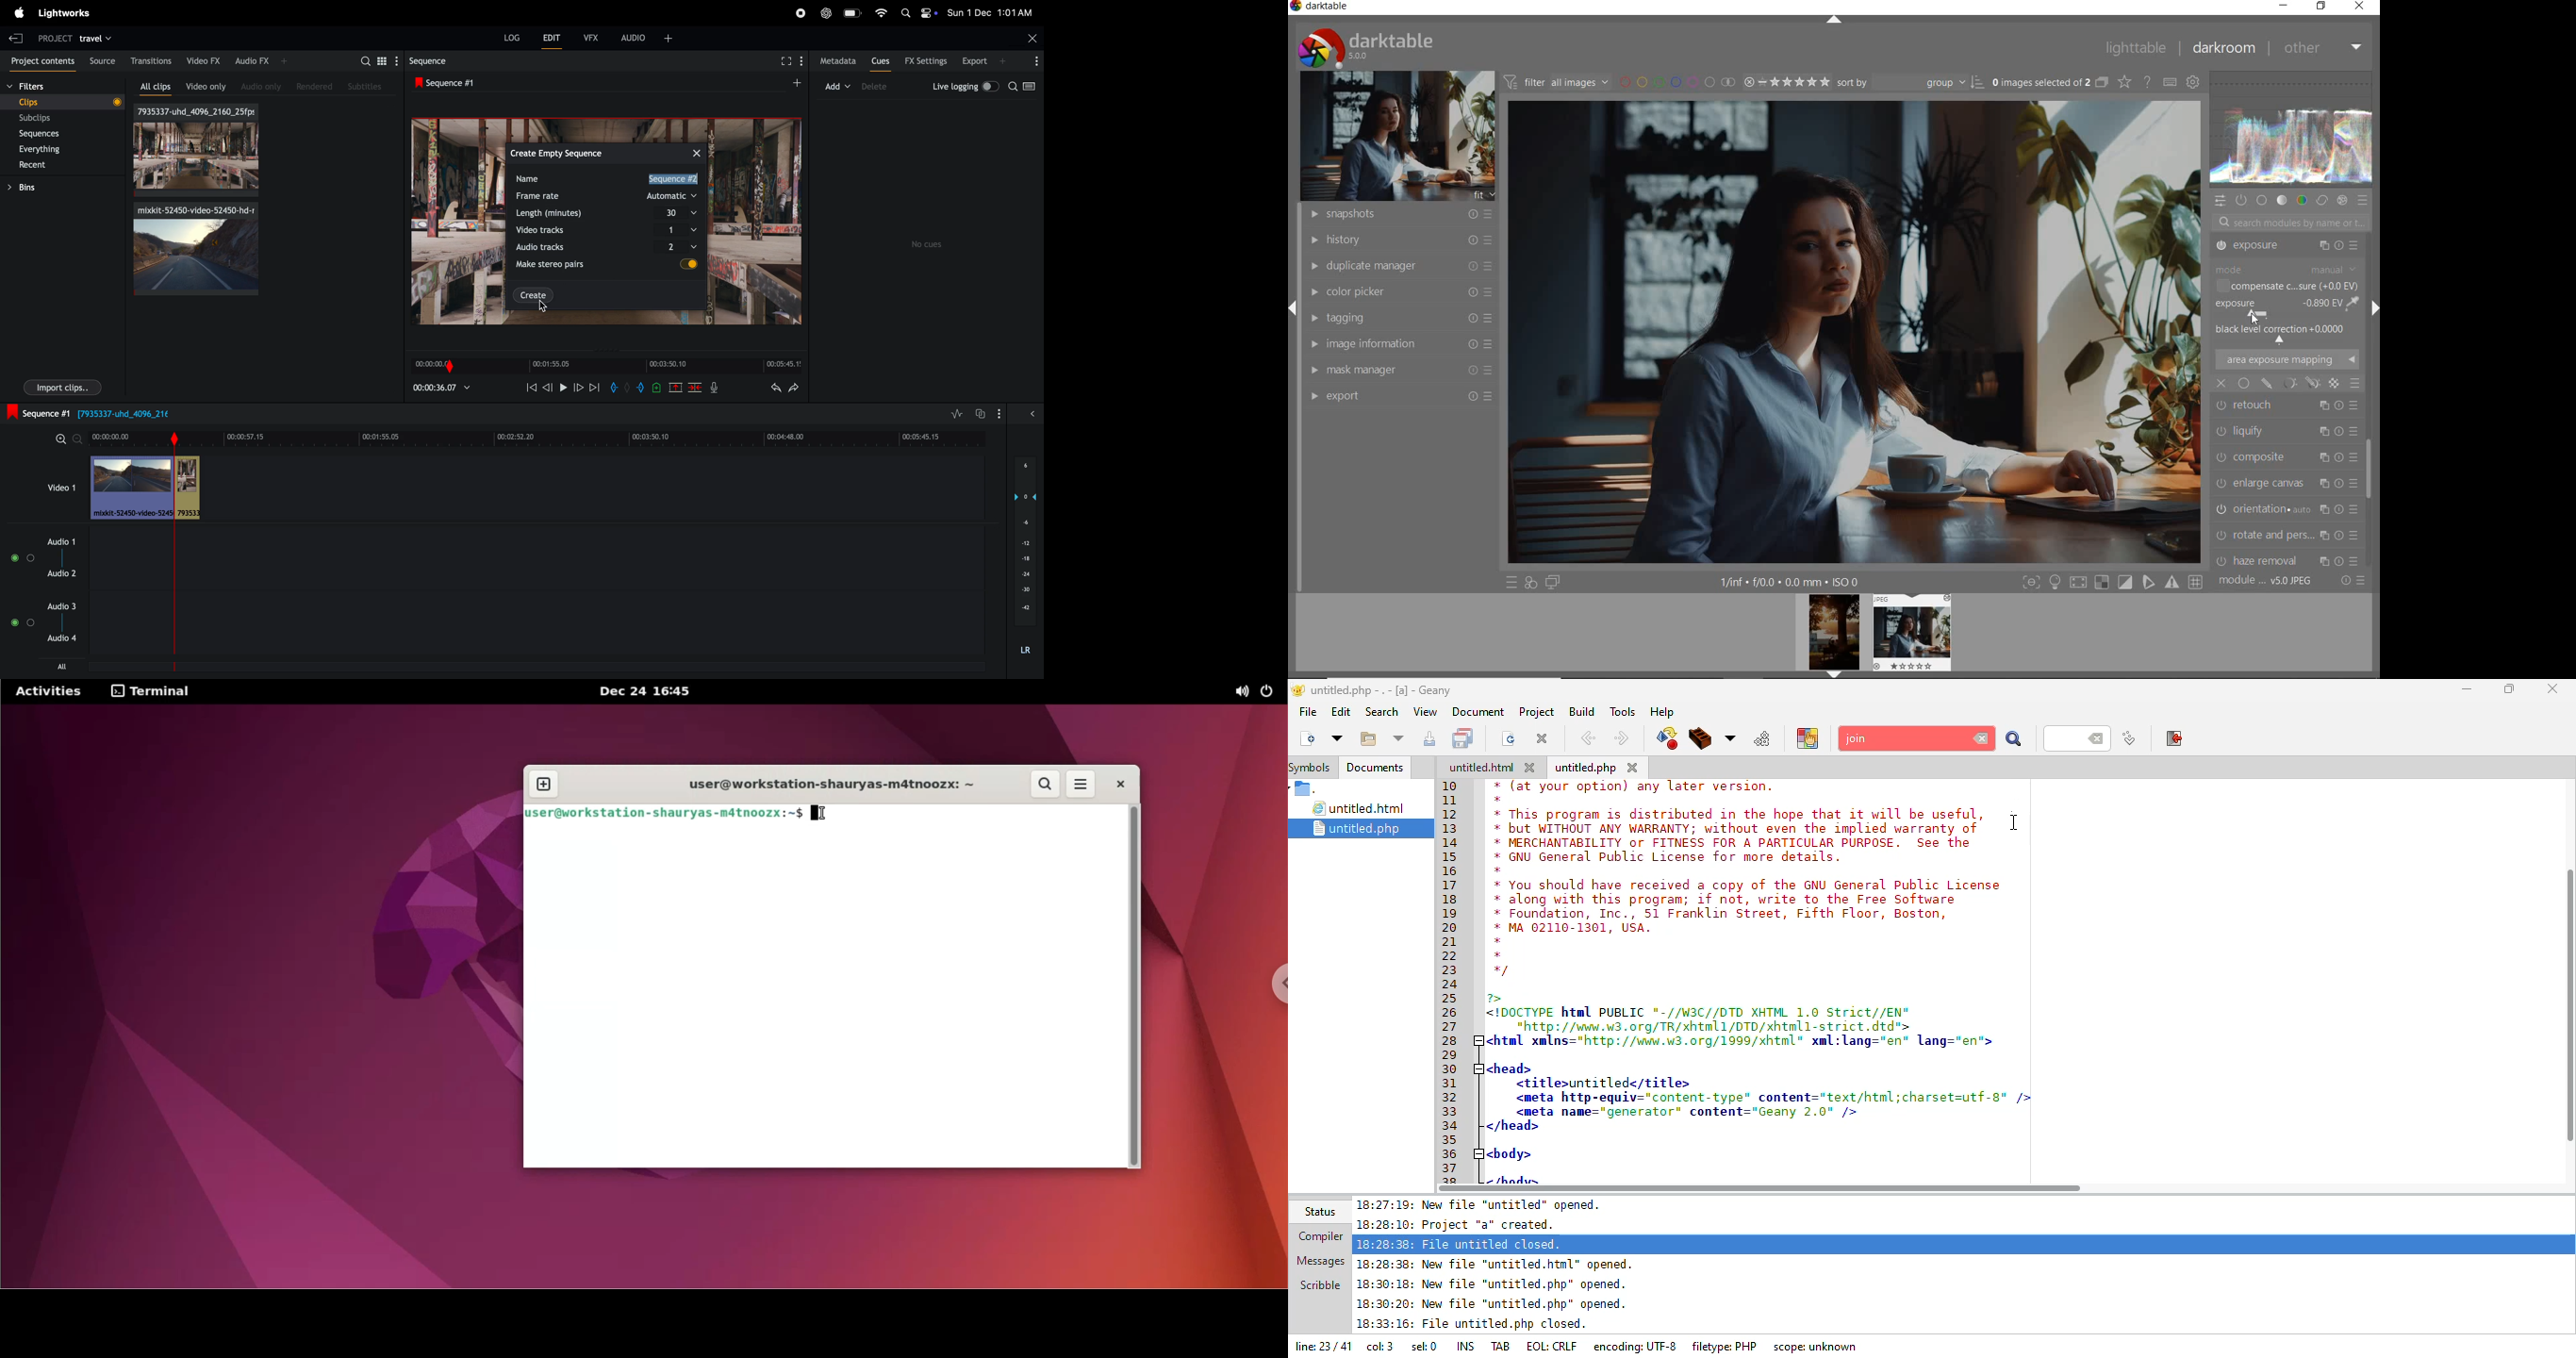 This screenshot has width=2576, height=1372. What do you see at coordinates (1908, 83) in the screenshot?
I see `SORT` at bounding box center [1908, 83].